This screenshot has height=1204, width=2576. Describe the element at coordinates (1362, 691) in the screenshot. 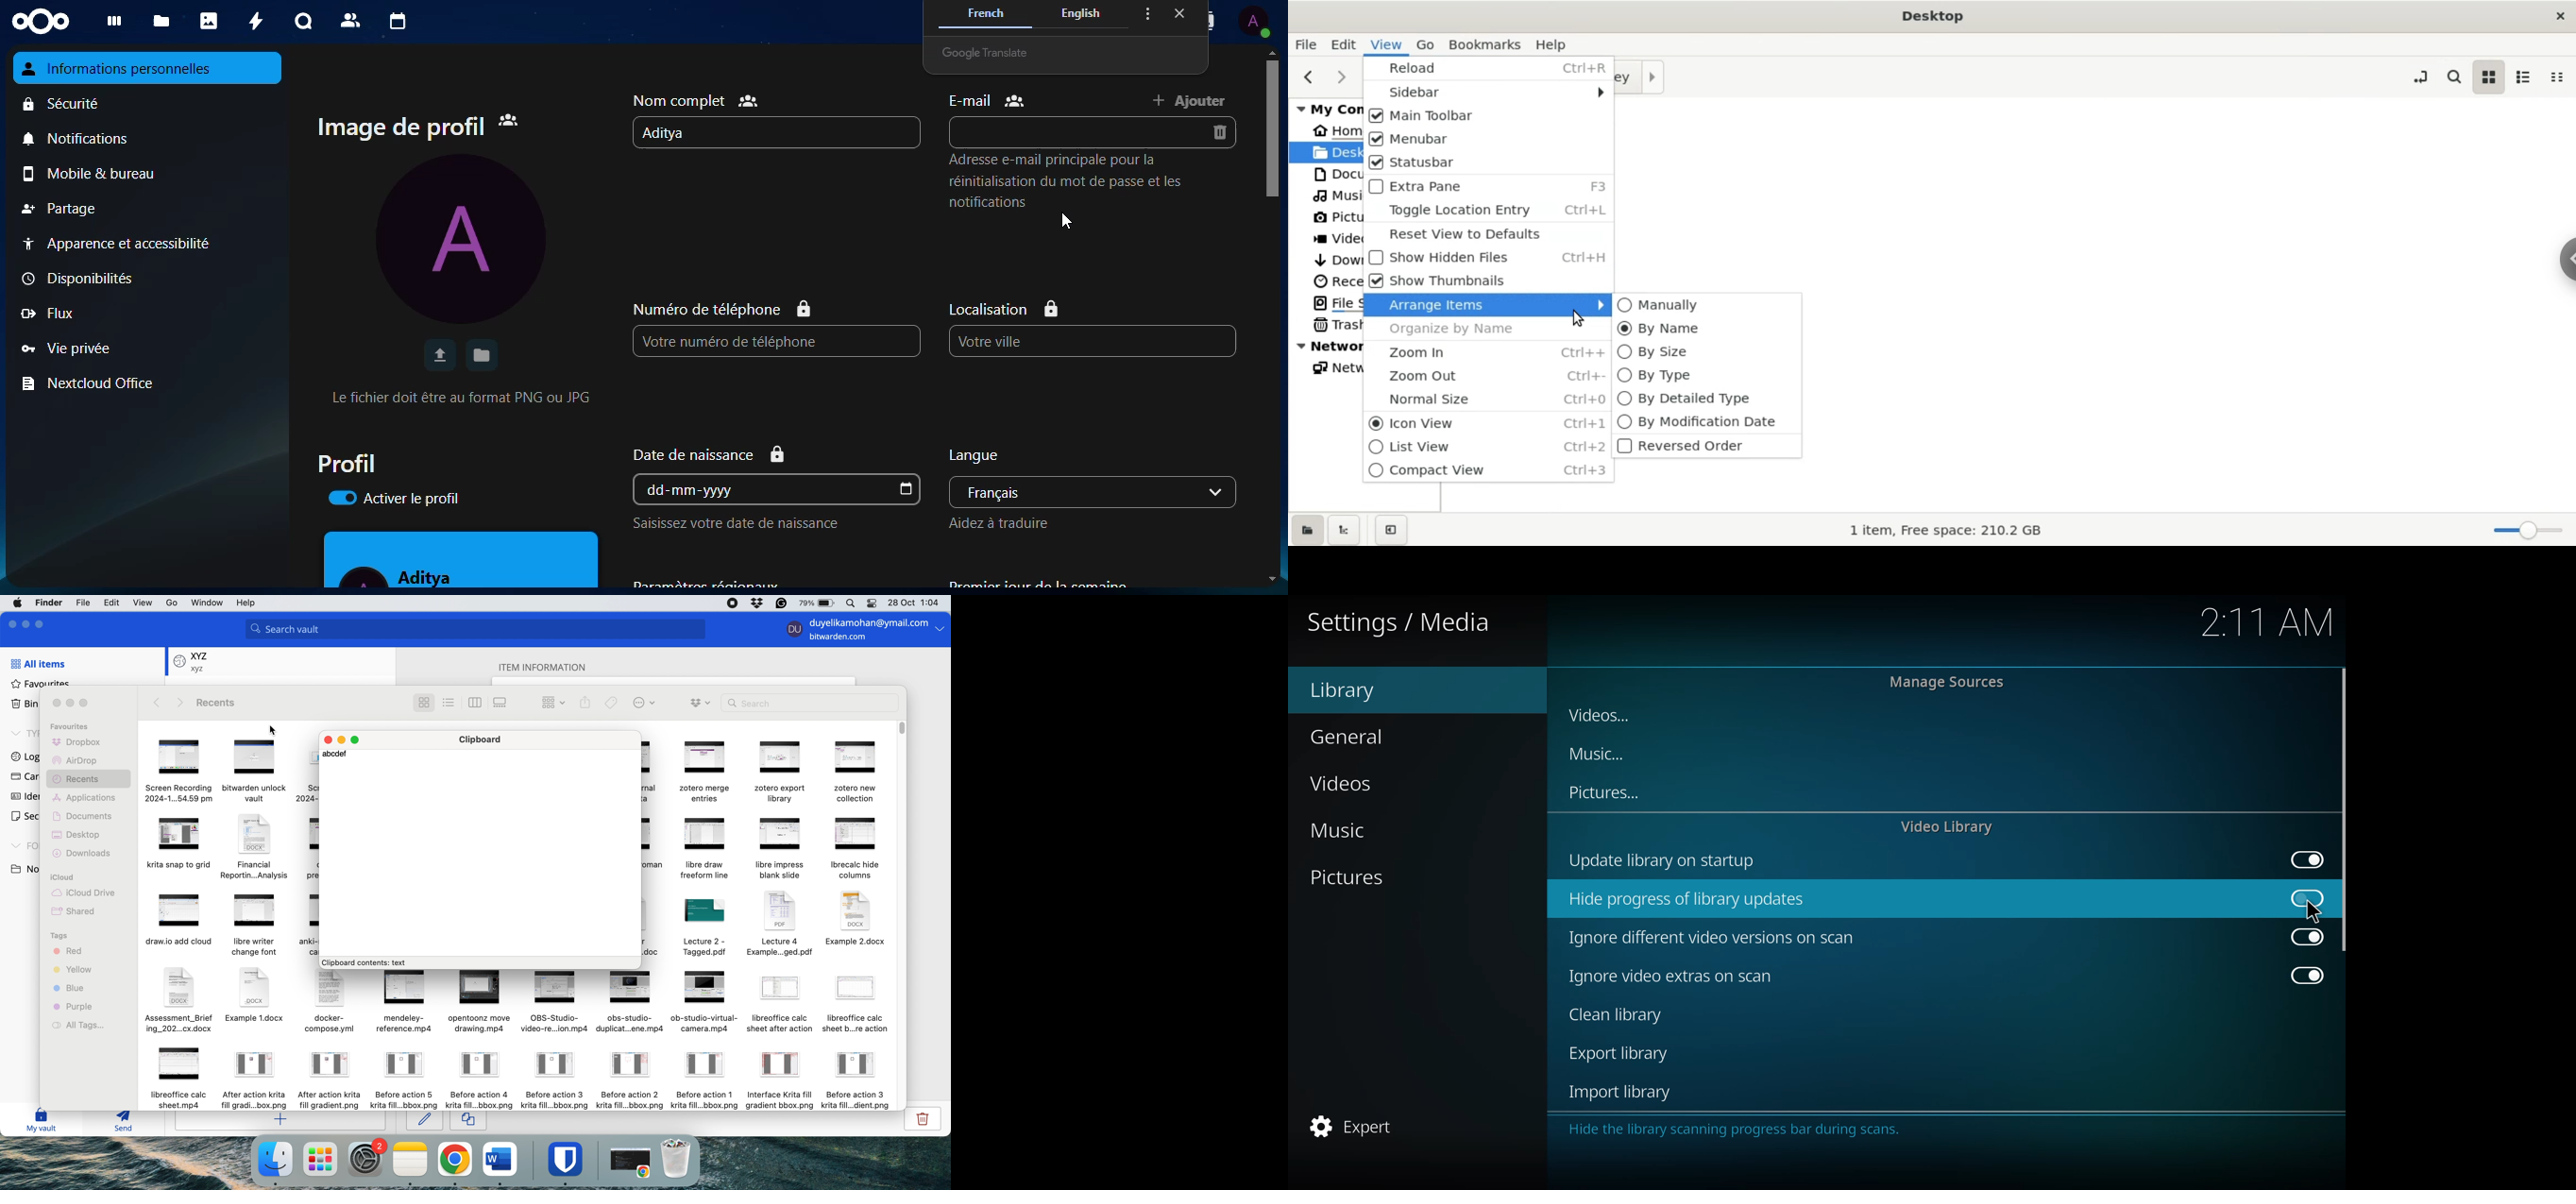

I see `library` at that location.